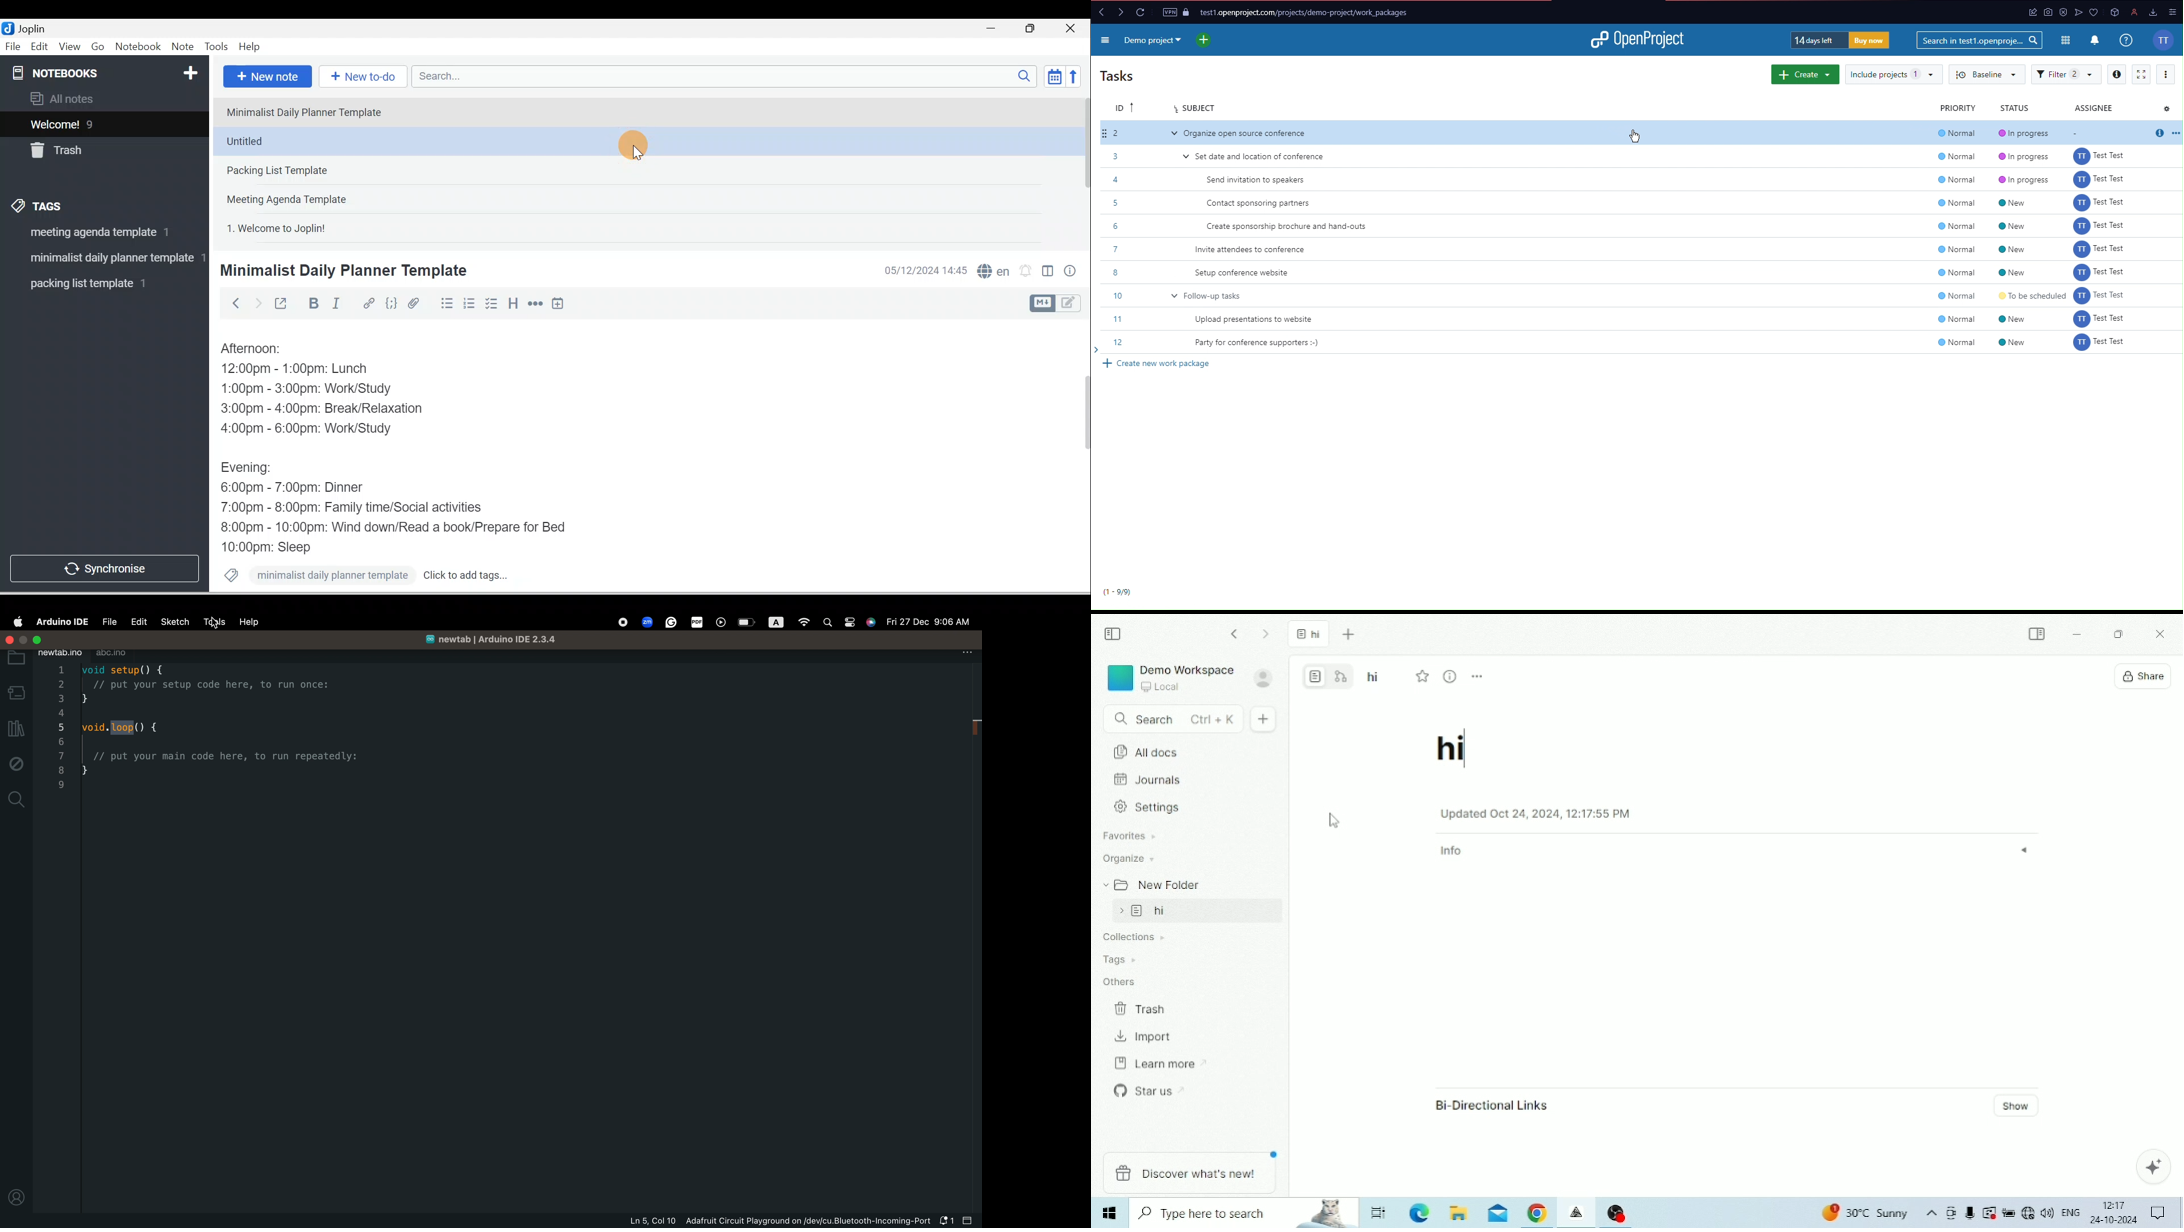 The height and width of the screenshot is (1232, 2184). Describe the element at coordinates (1537, 1214) in the screenshot. I see `Google Chrome` at that location.